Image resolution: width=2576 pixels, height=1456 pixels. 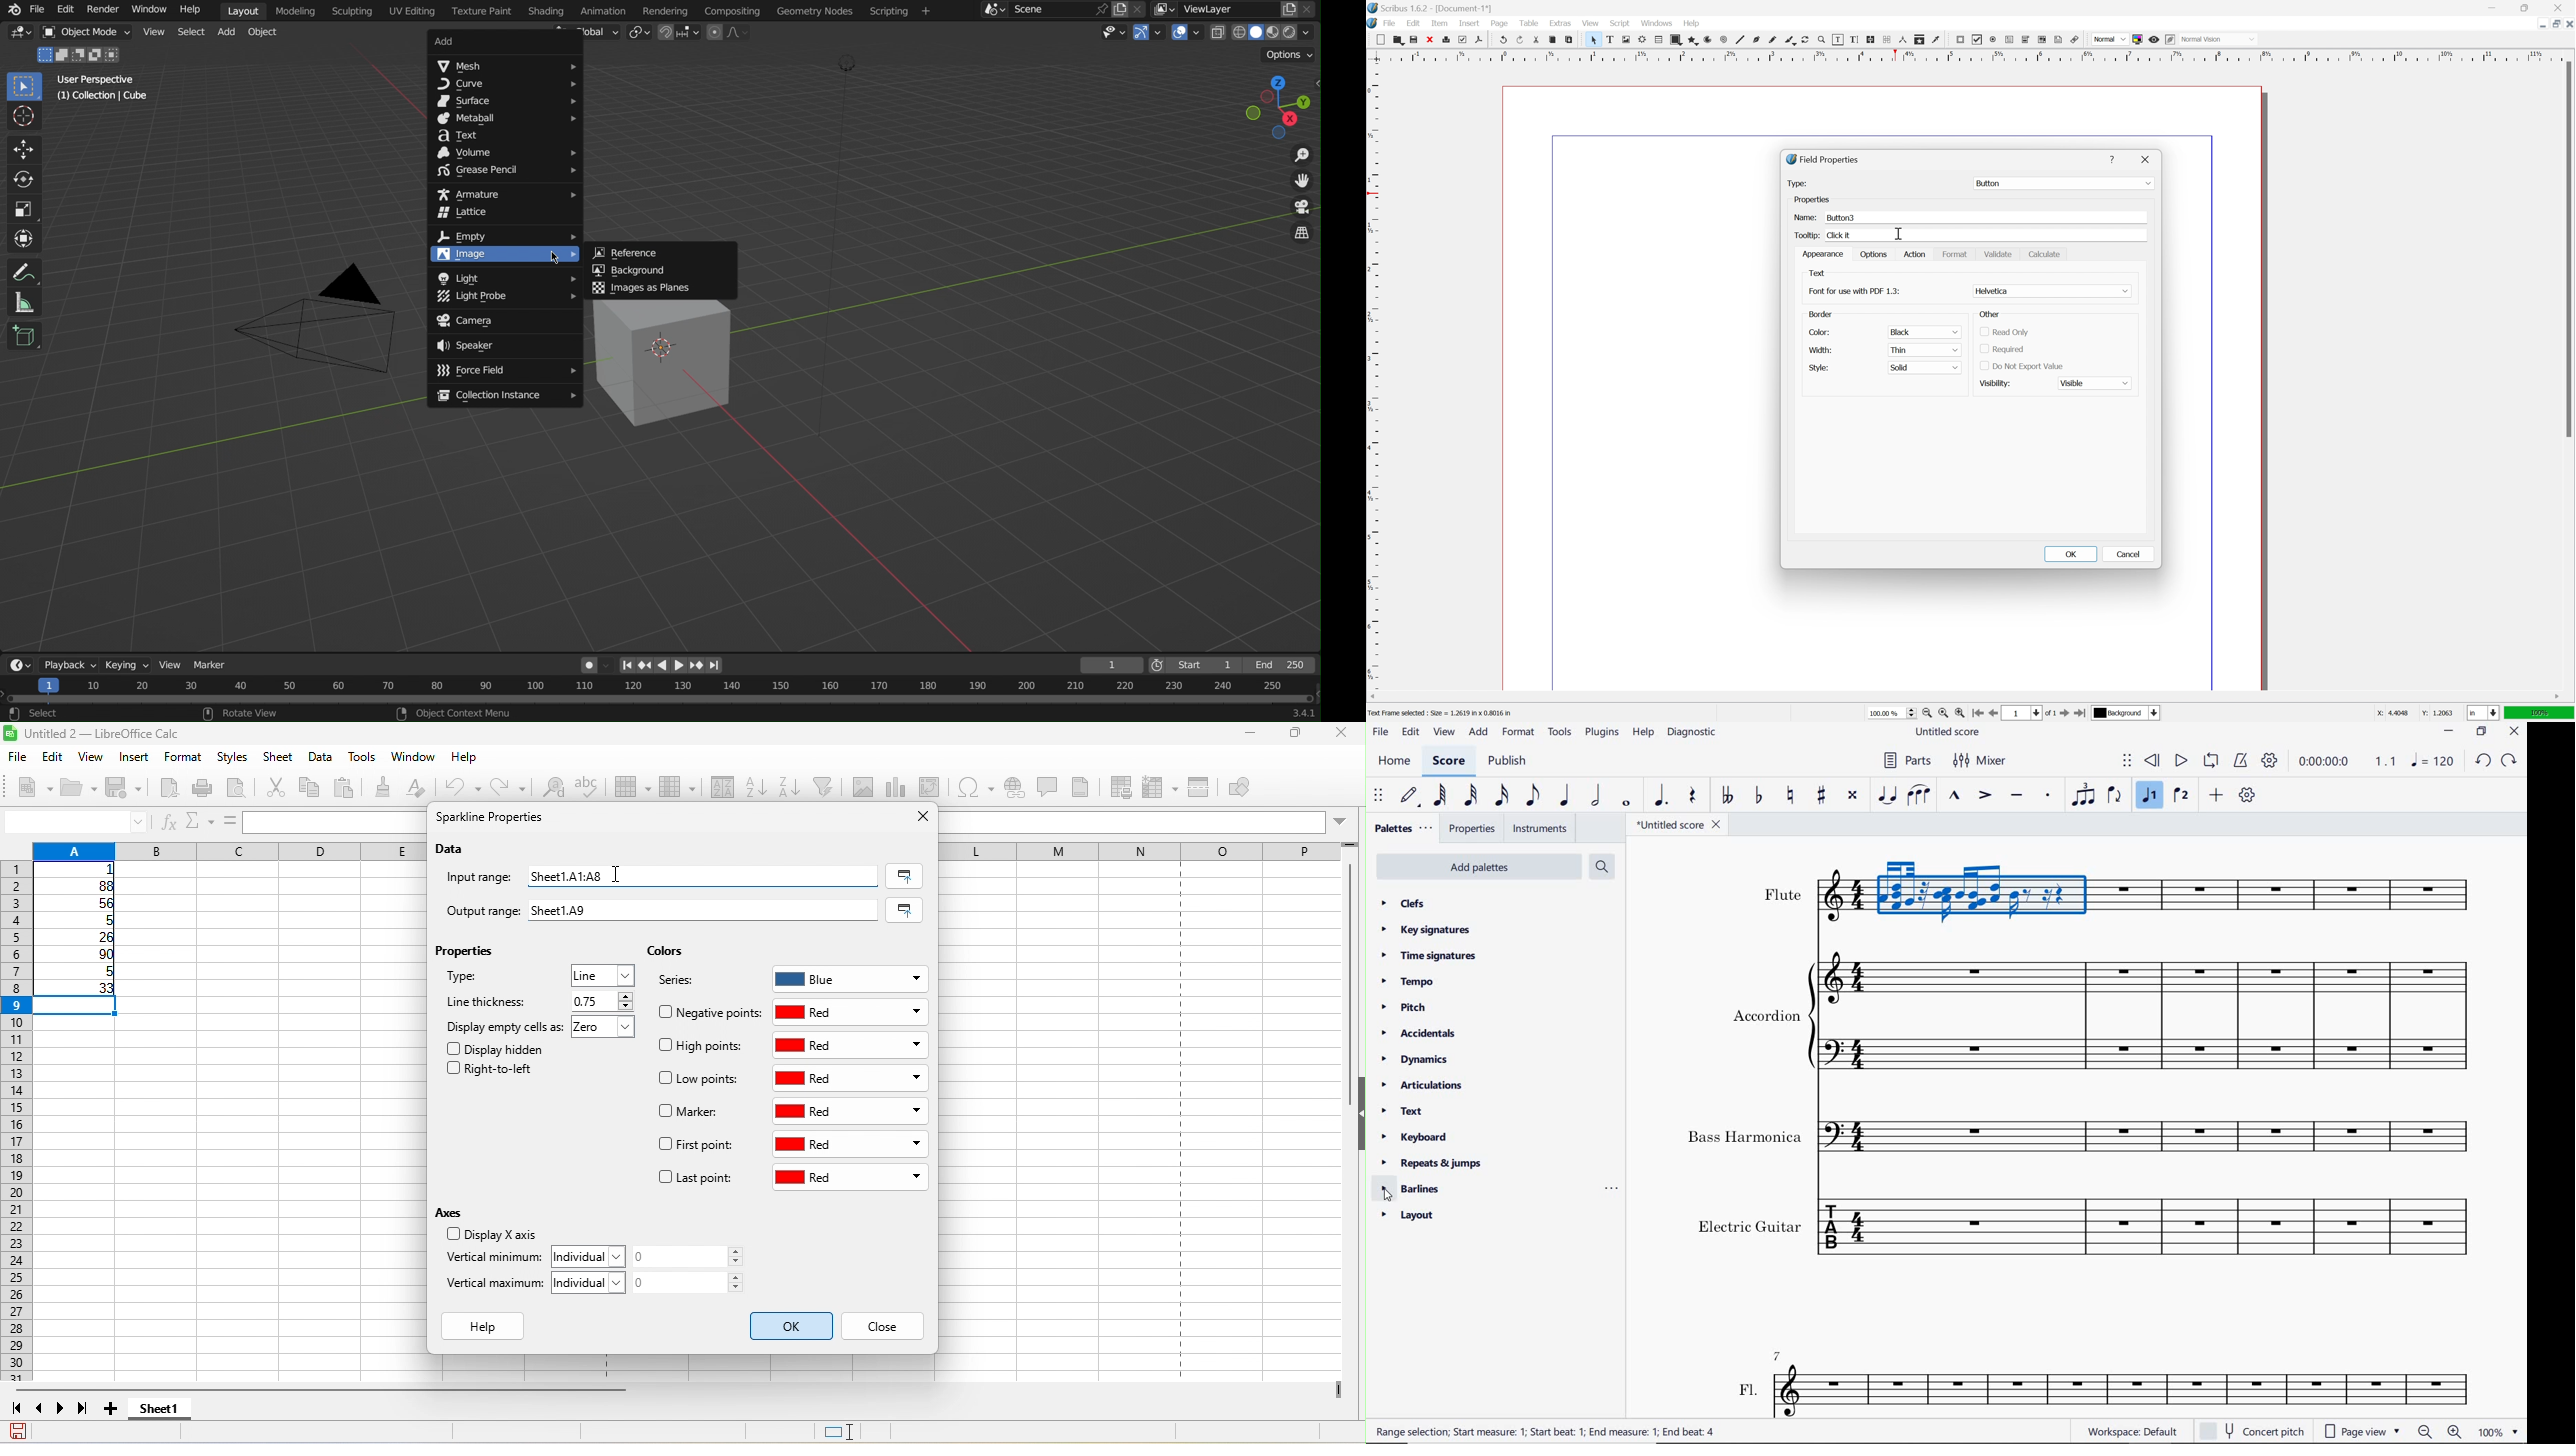 What do you see at coordinates (2554, 23) in the screenshot?
I see `restore down` at bounding box center [2554, 23].